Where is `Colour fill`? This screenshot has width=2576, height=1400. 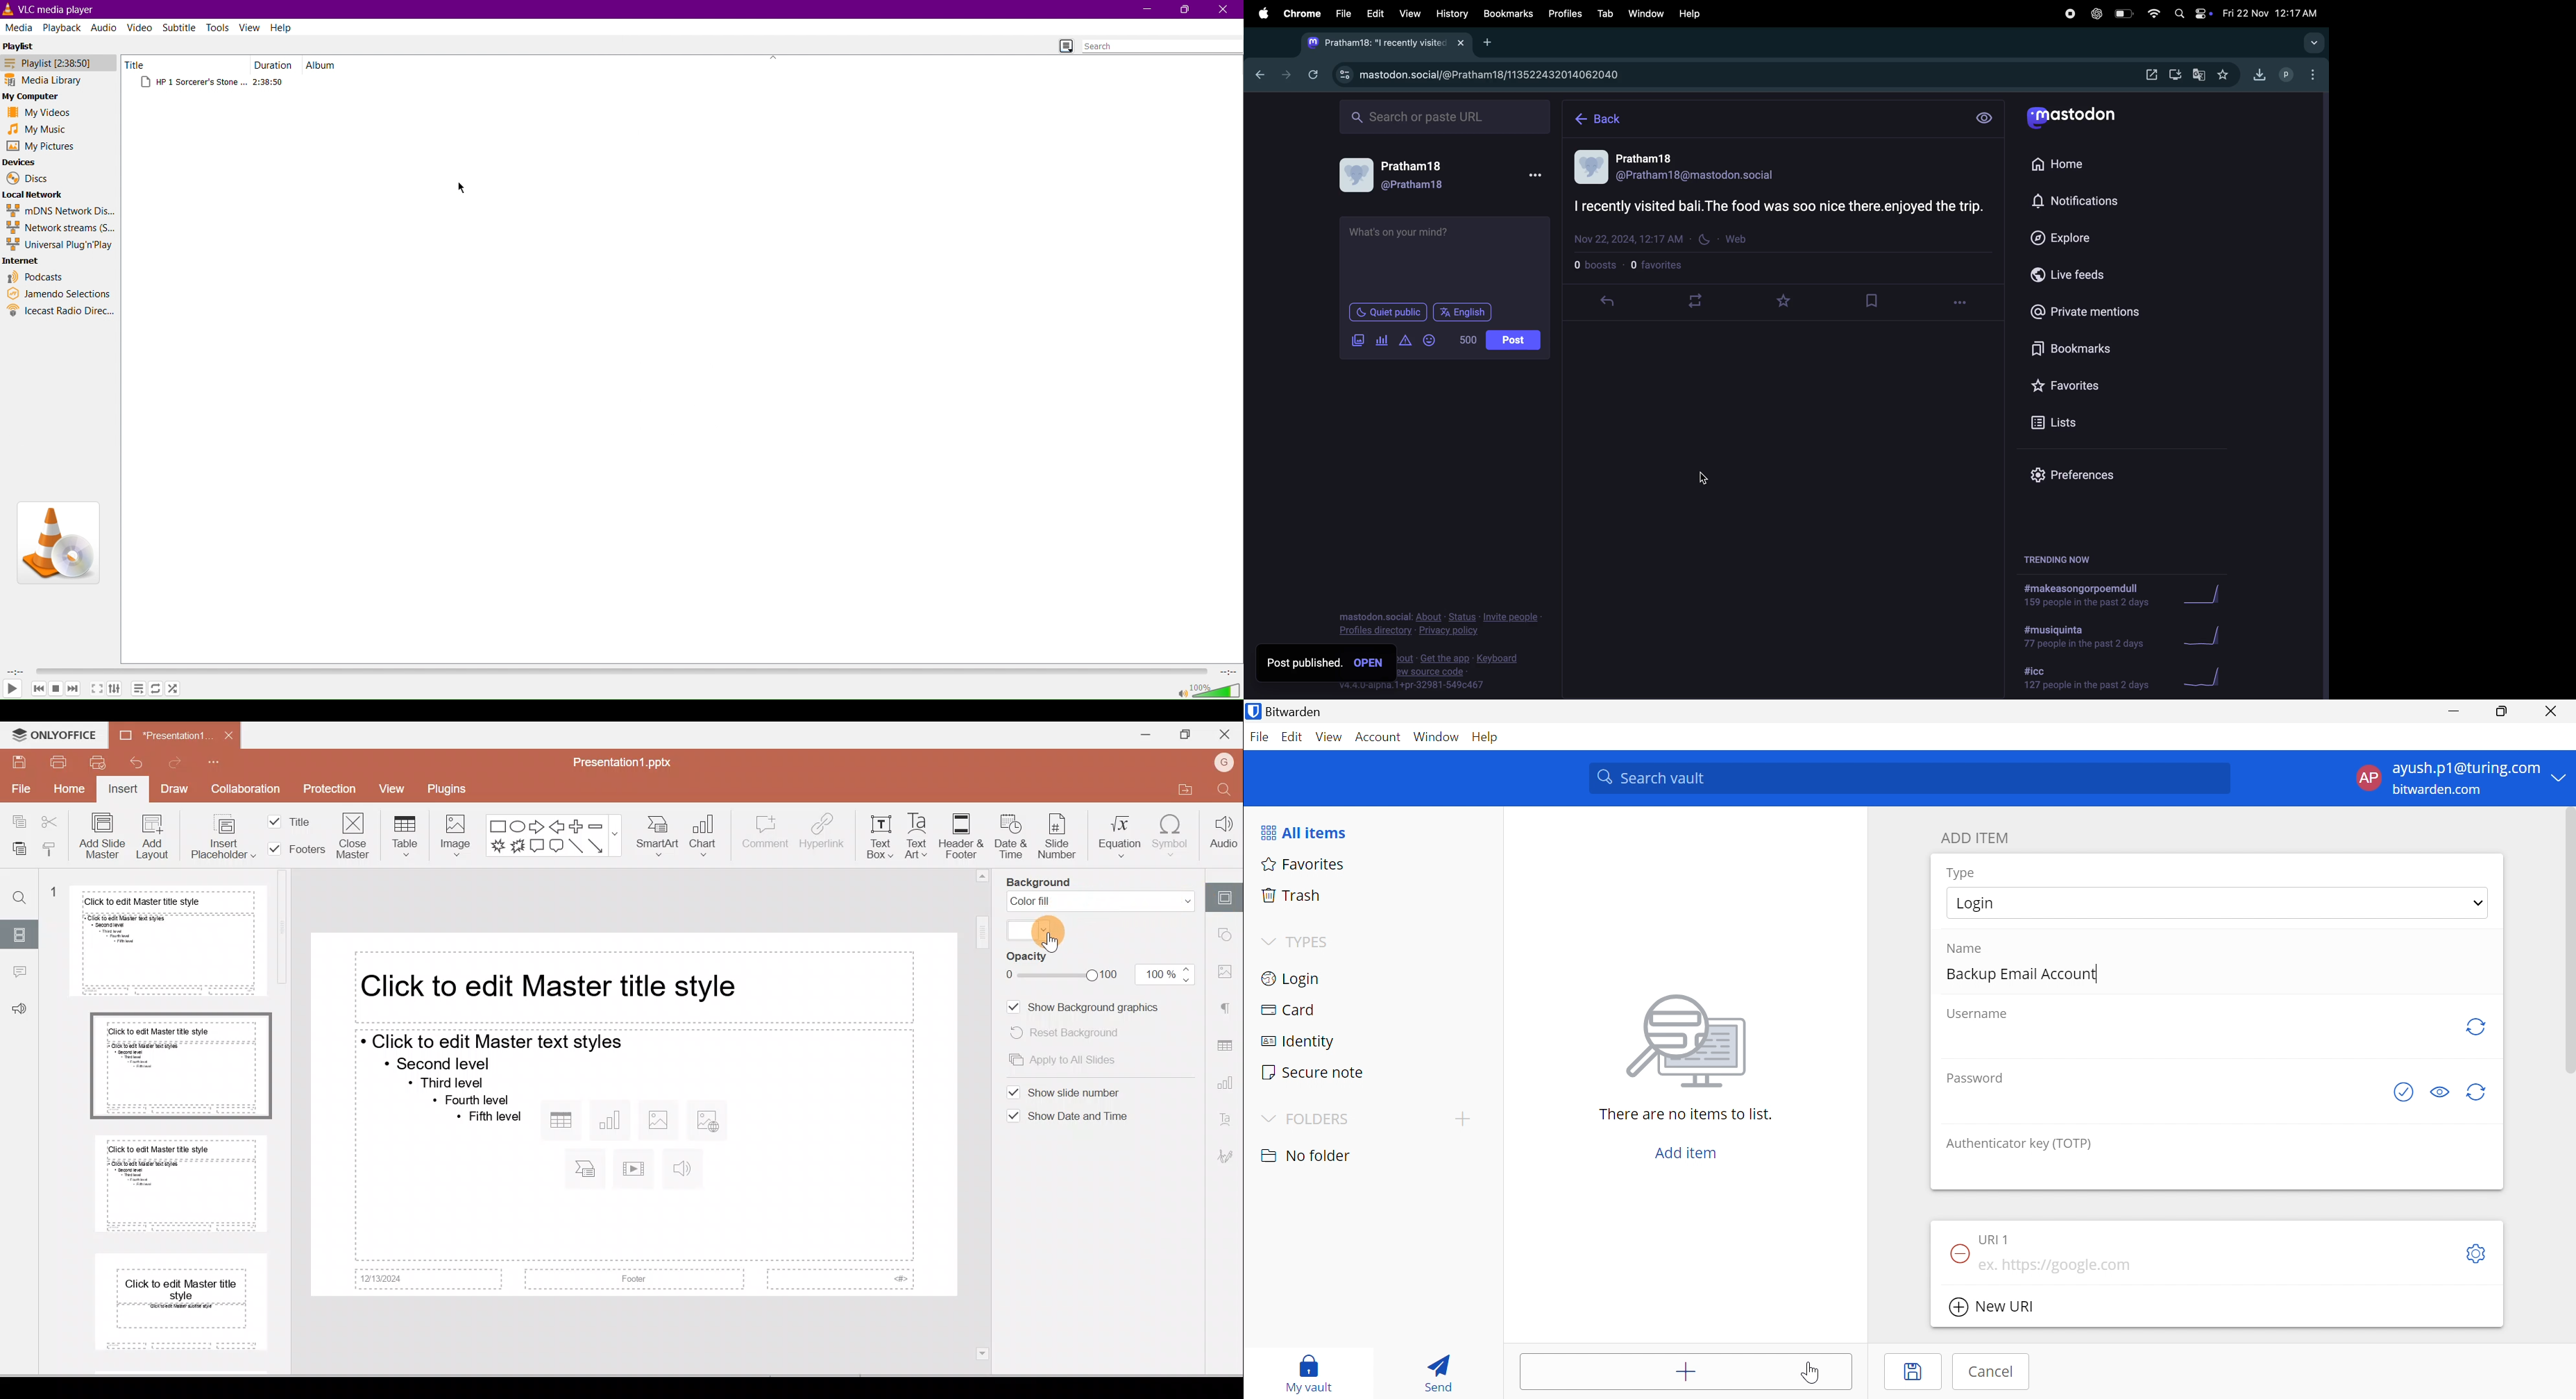 Colour fill is located at coordinates (1100, 902).